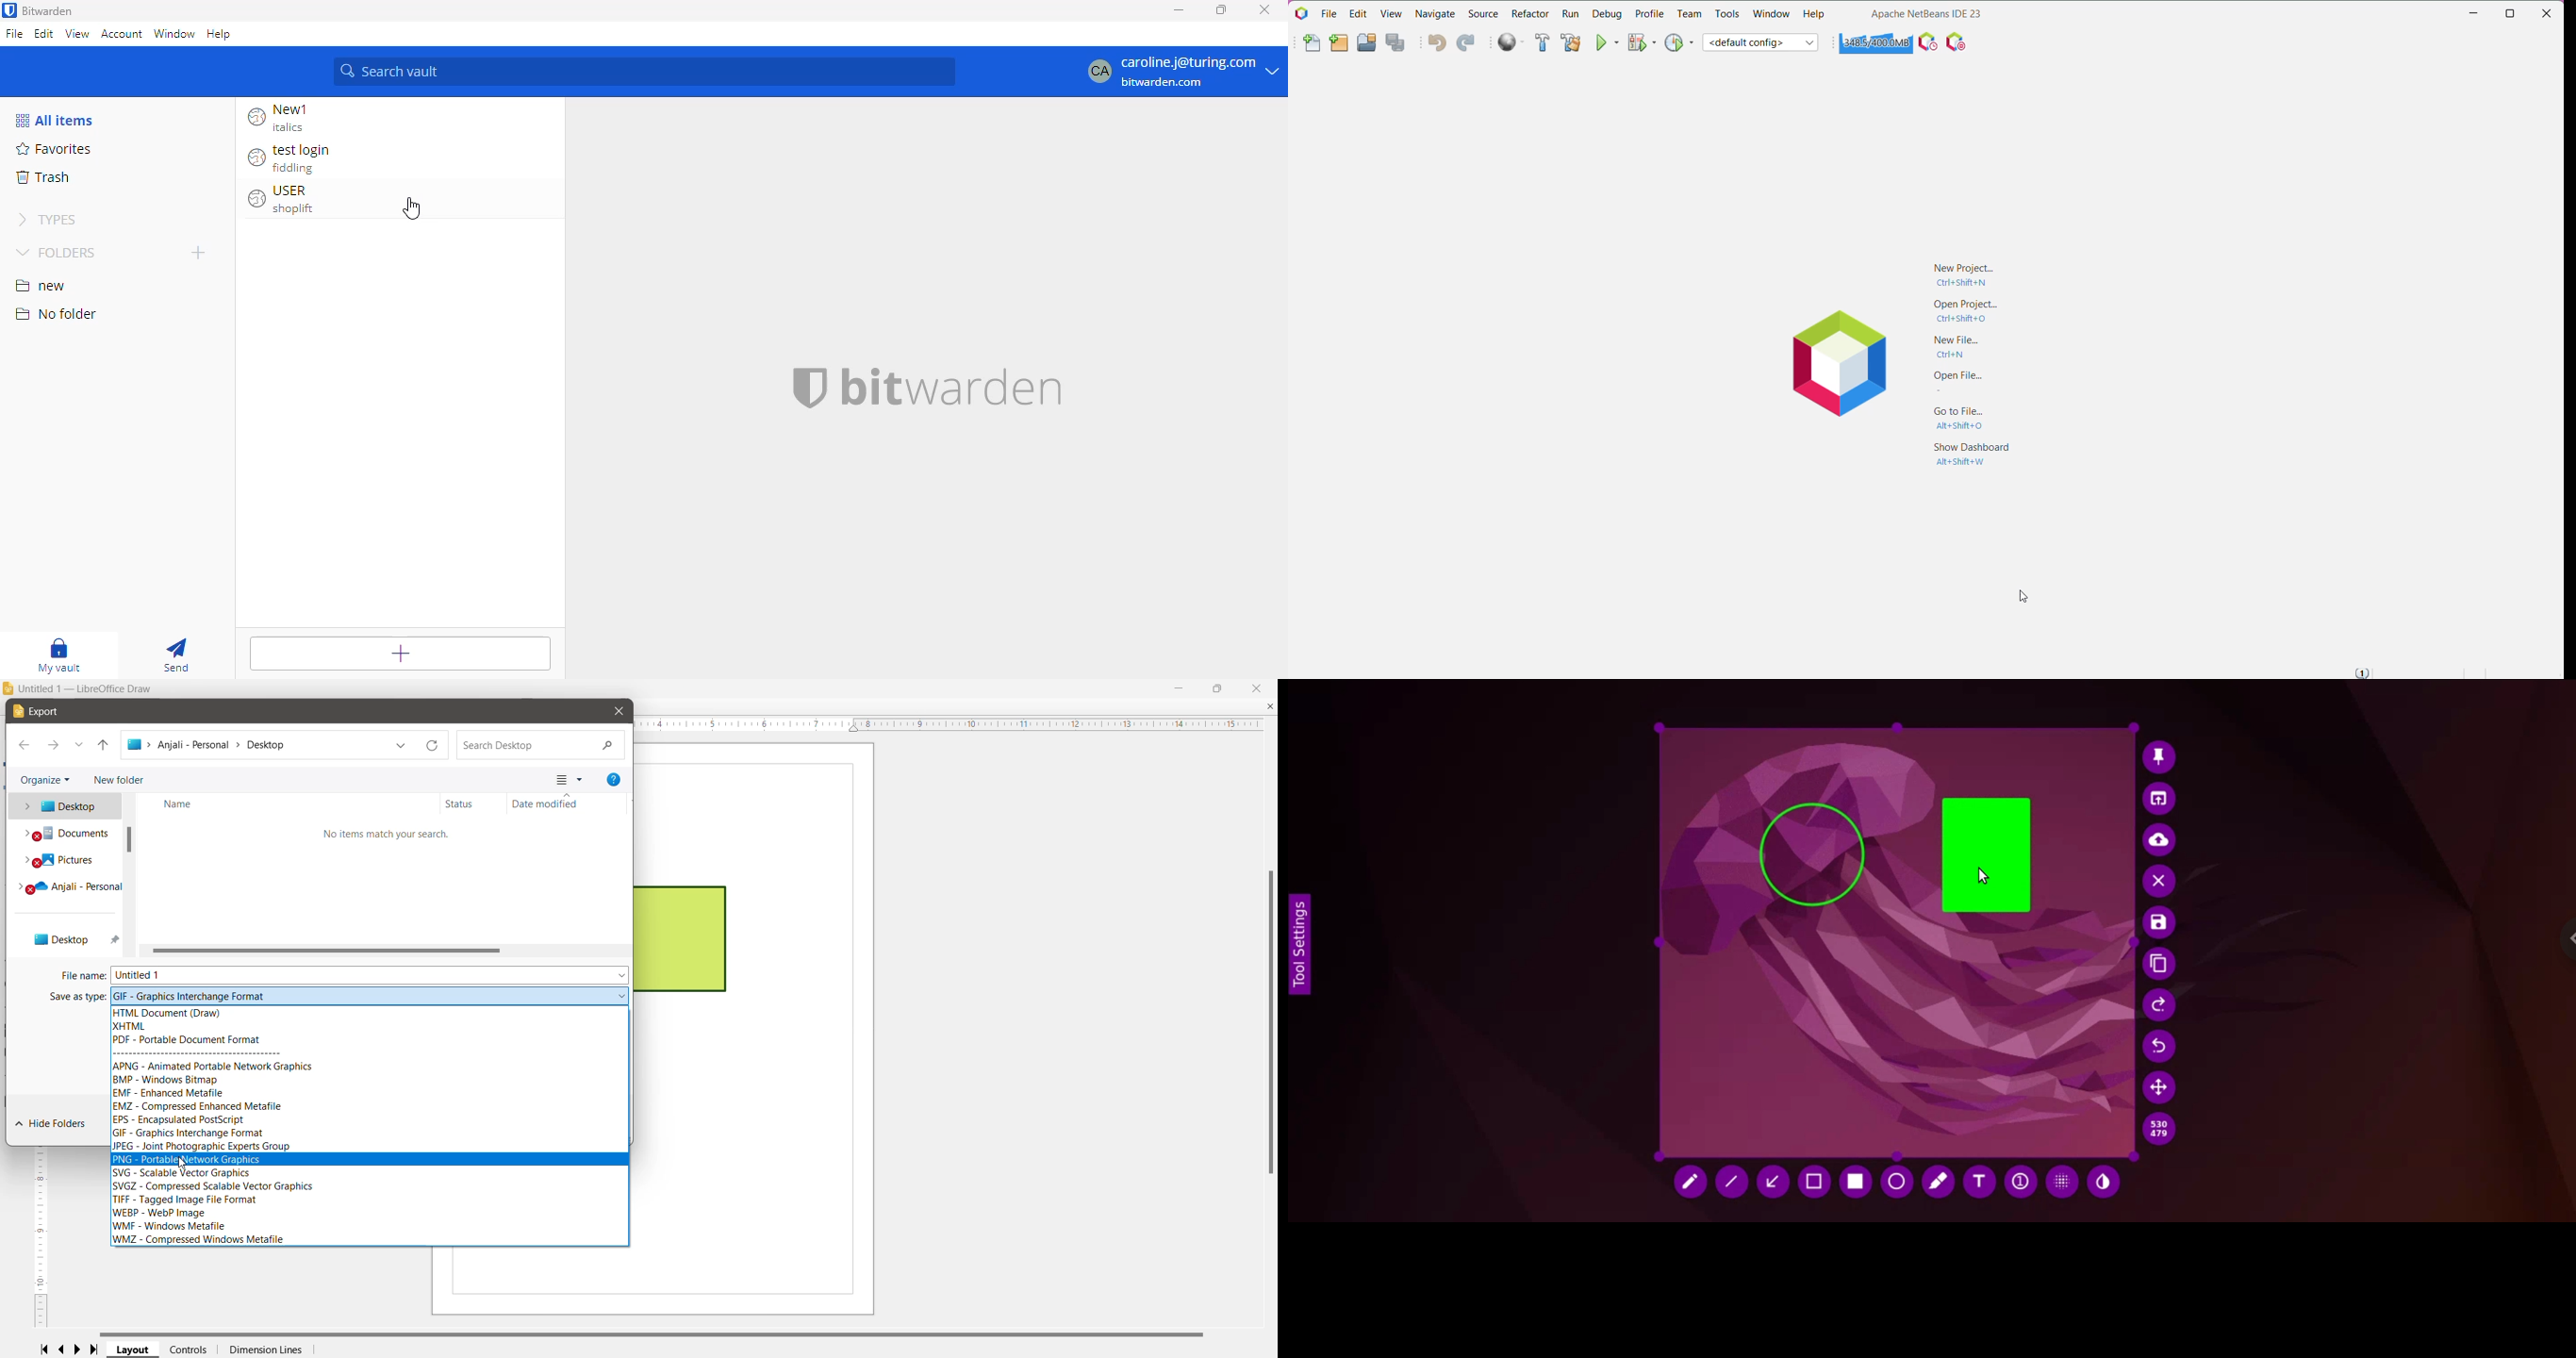 This screenshot has width=2576, height=1372. What do you see at coordinates (289, 158) in the screenshot?
I see `test login   fiddling` at bounding box center [289, 158].